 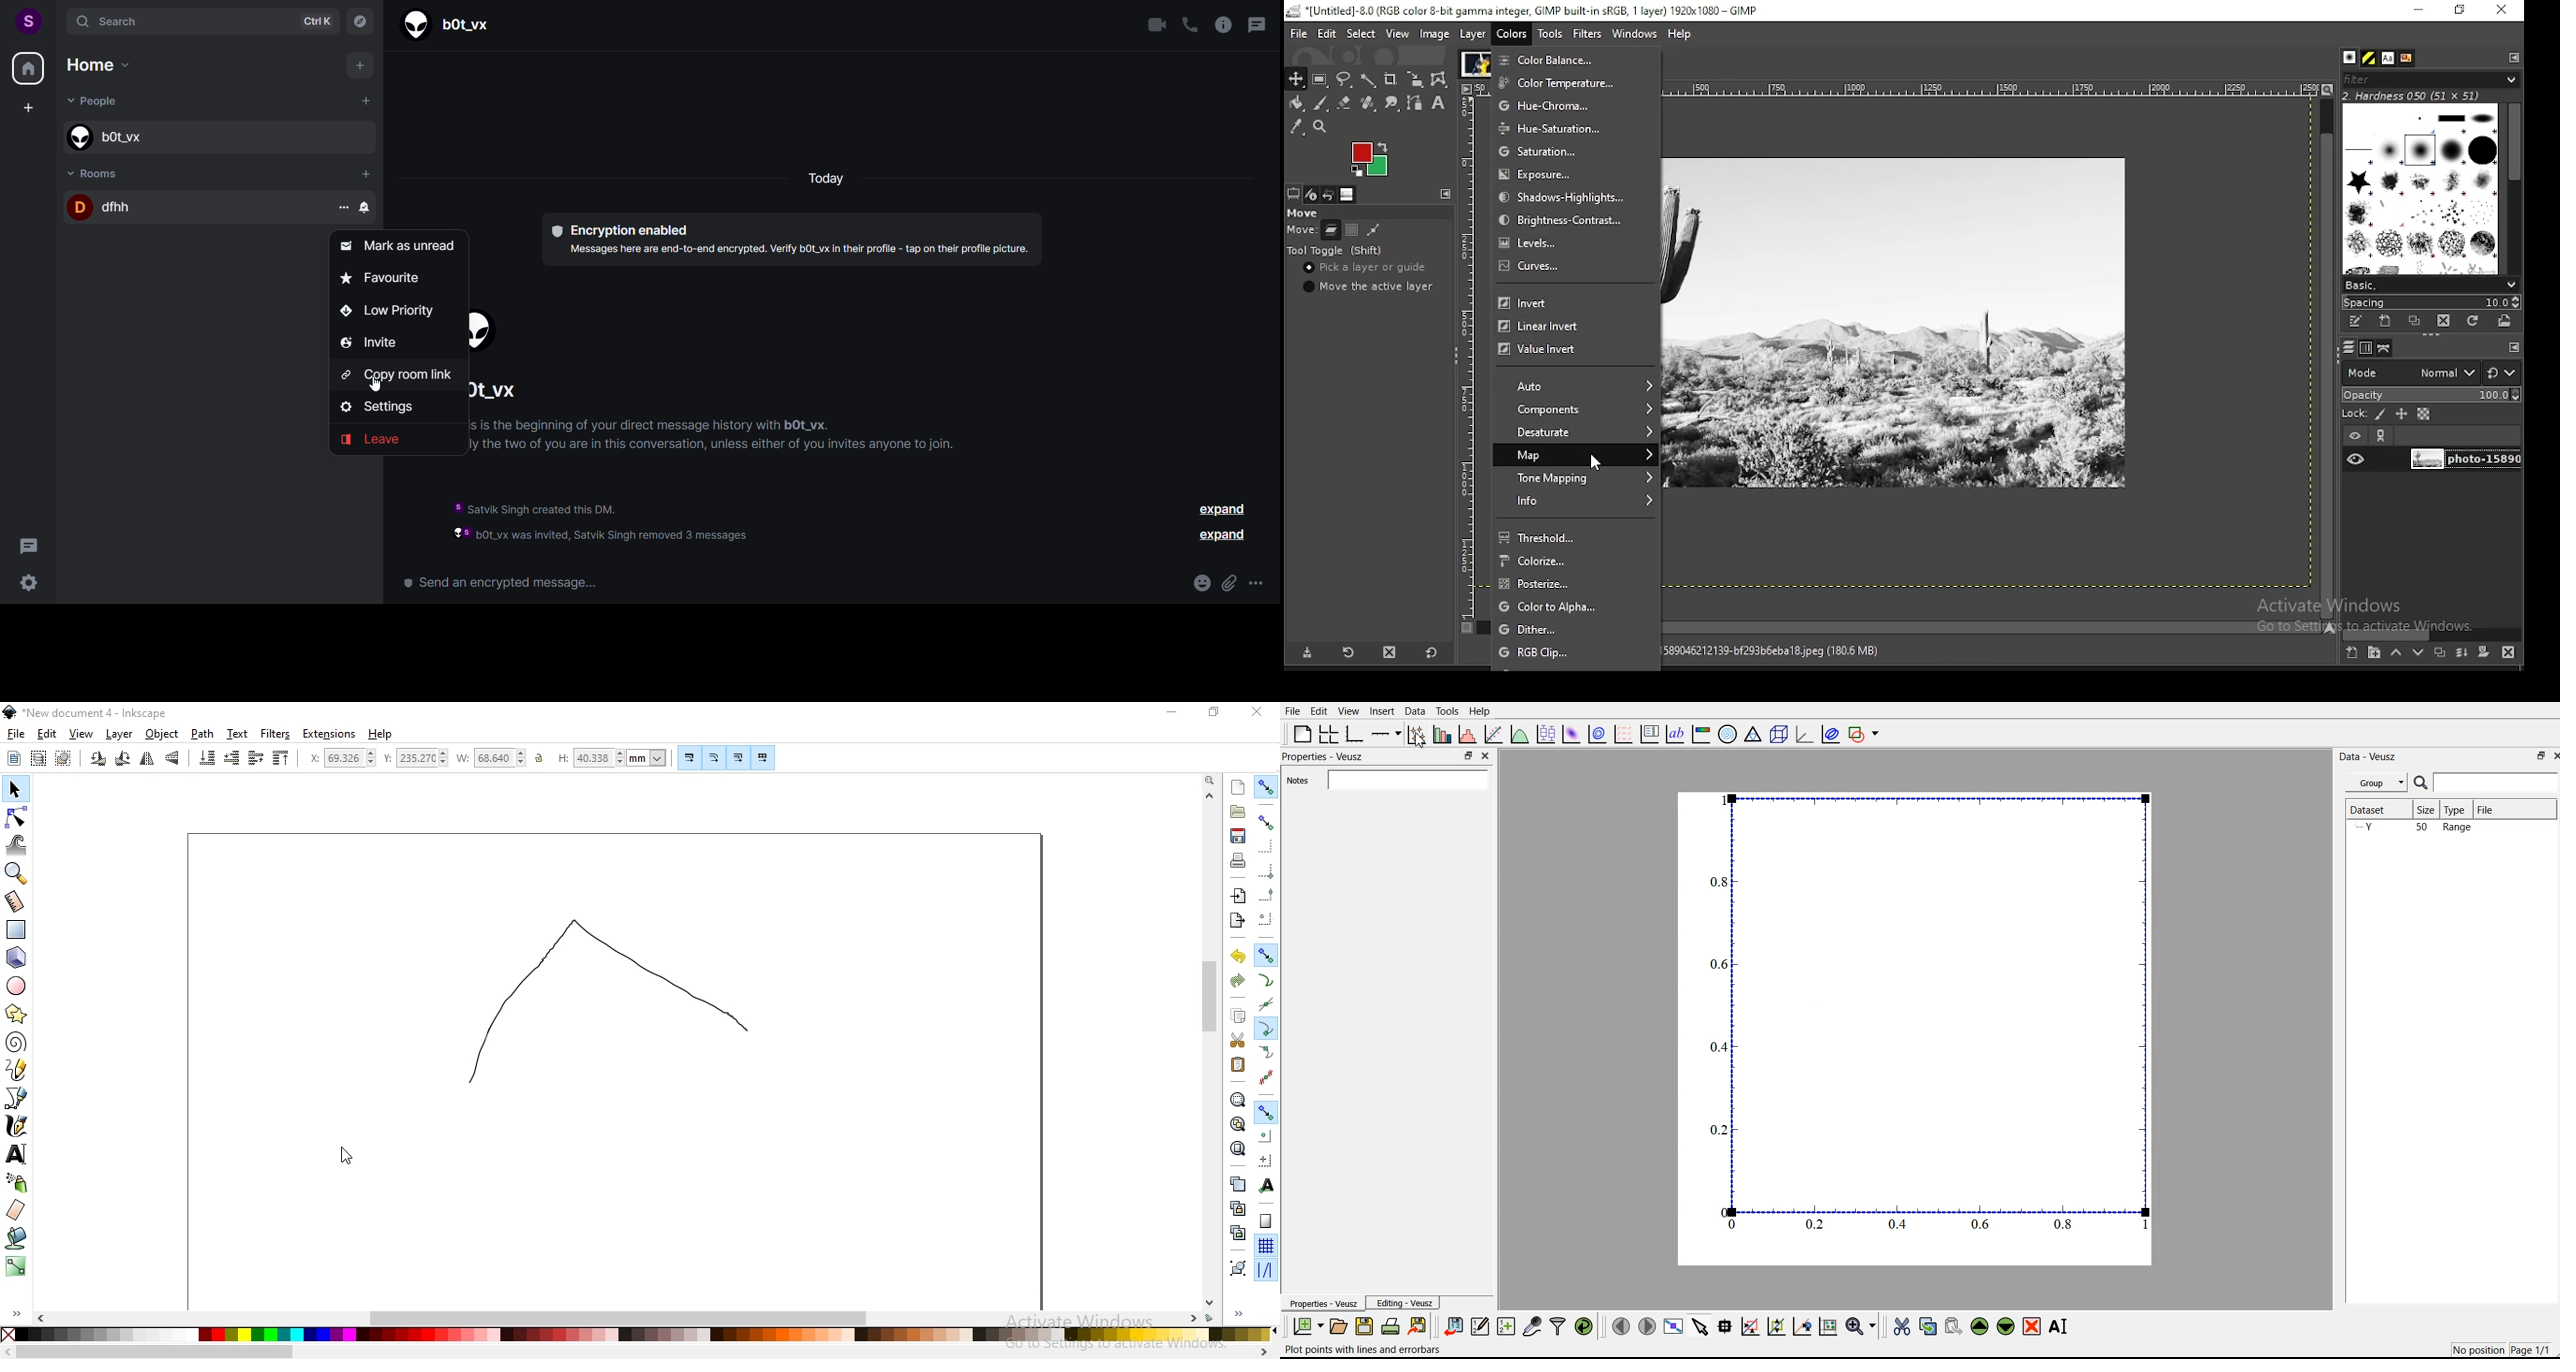 I want to click on lock size and position, so click(x=2401, y=413).